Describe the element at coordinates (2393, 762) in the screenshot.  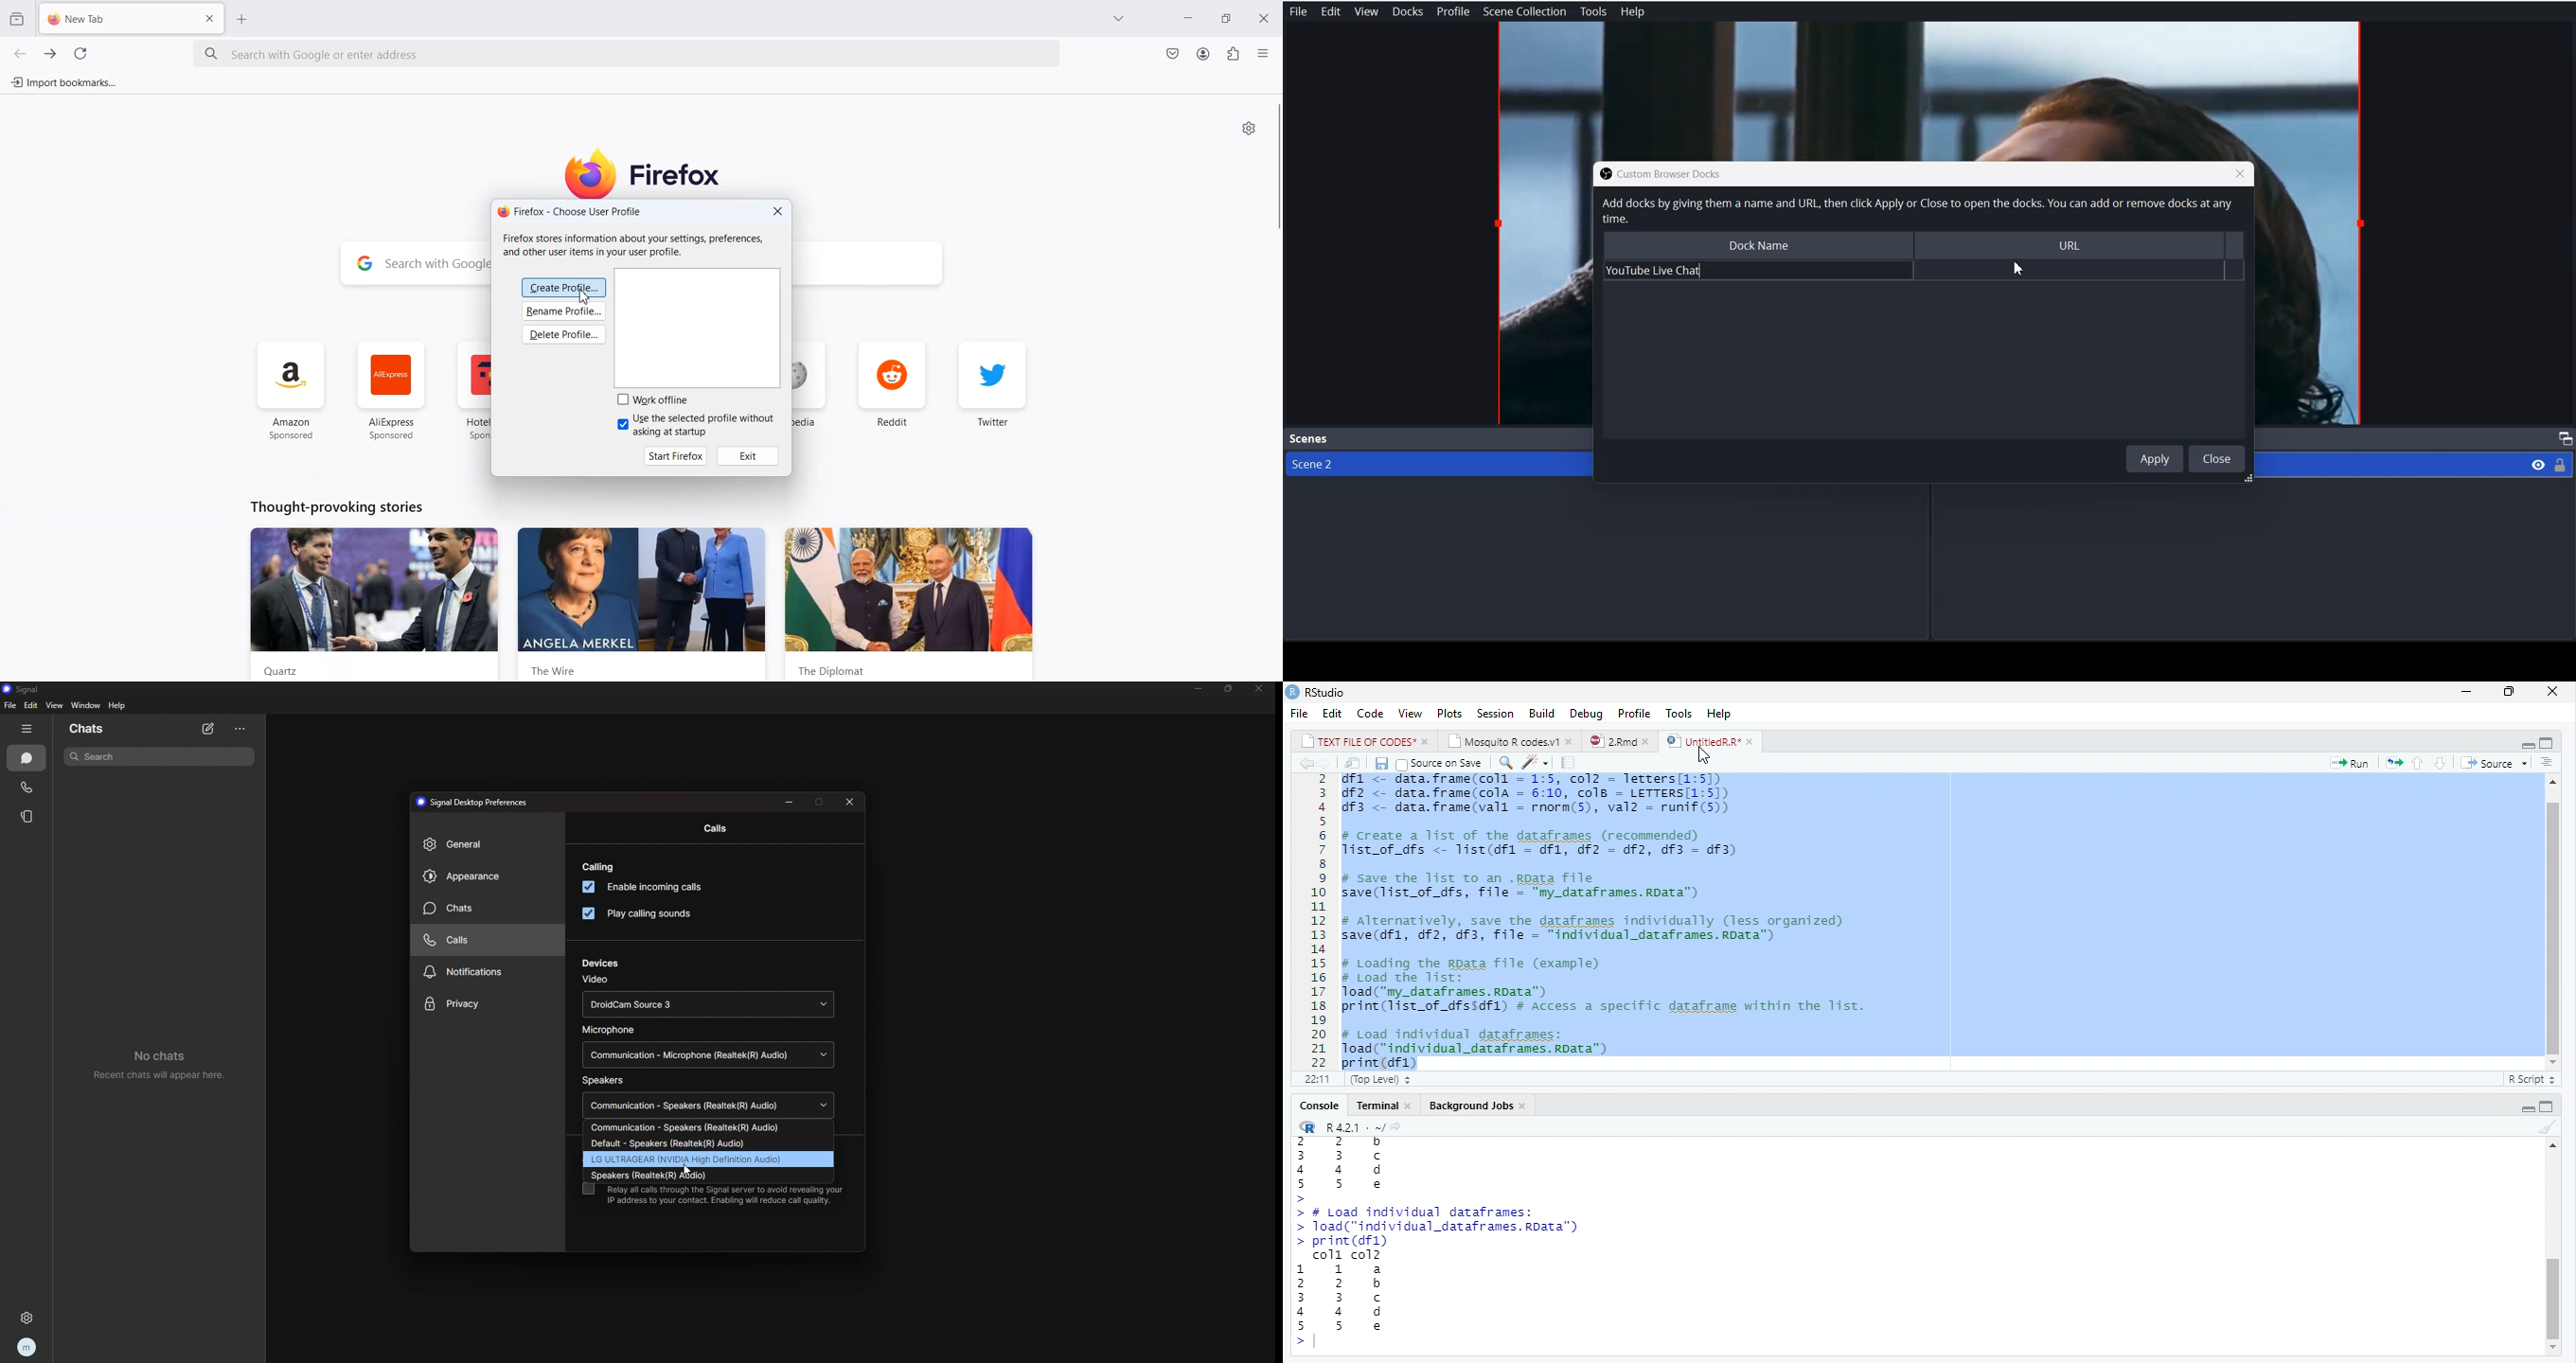
I see `Re-run previous code` at that location.